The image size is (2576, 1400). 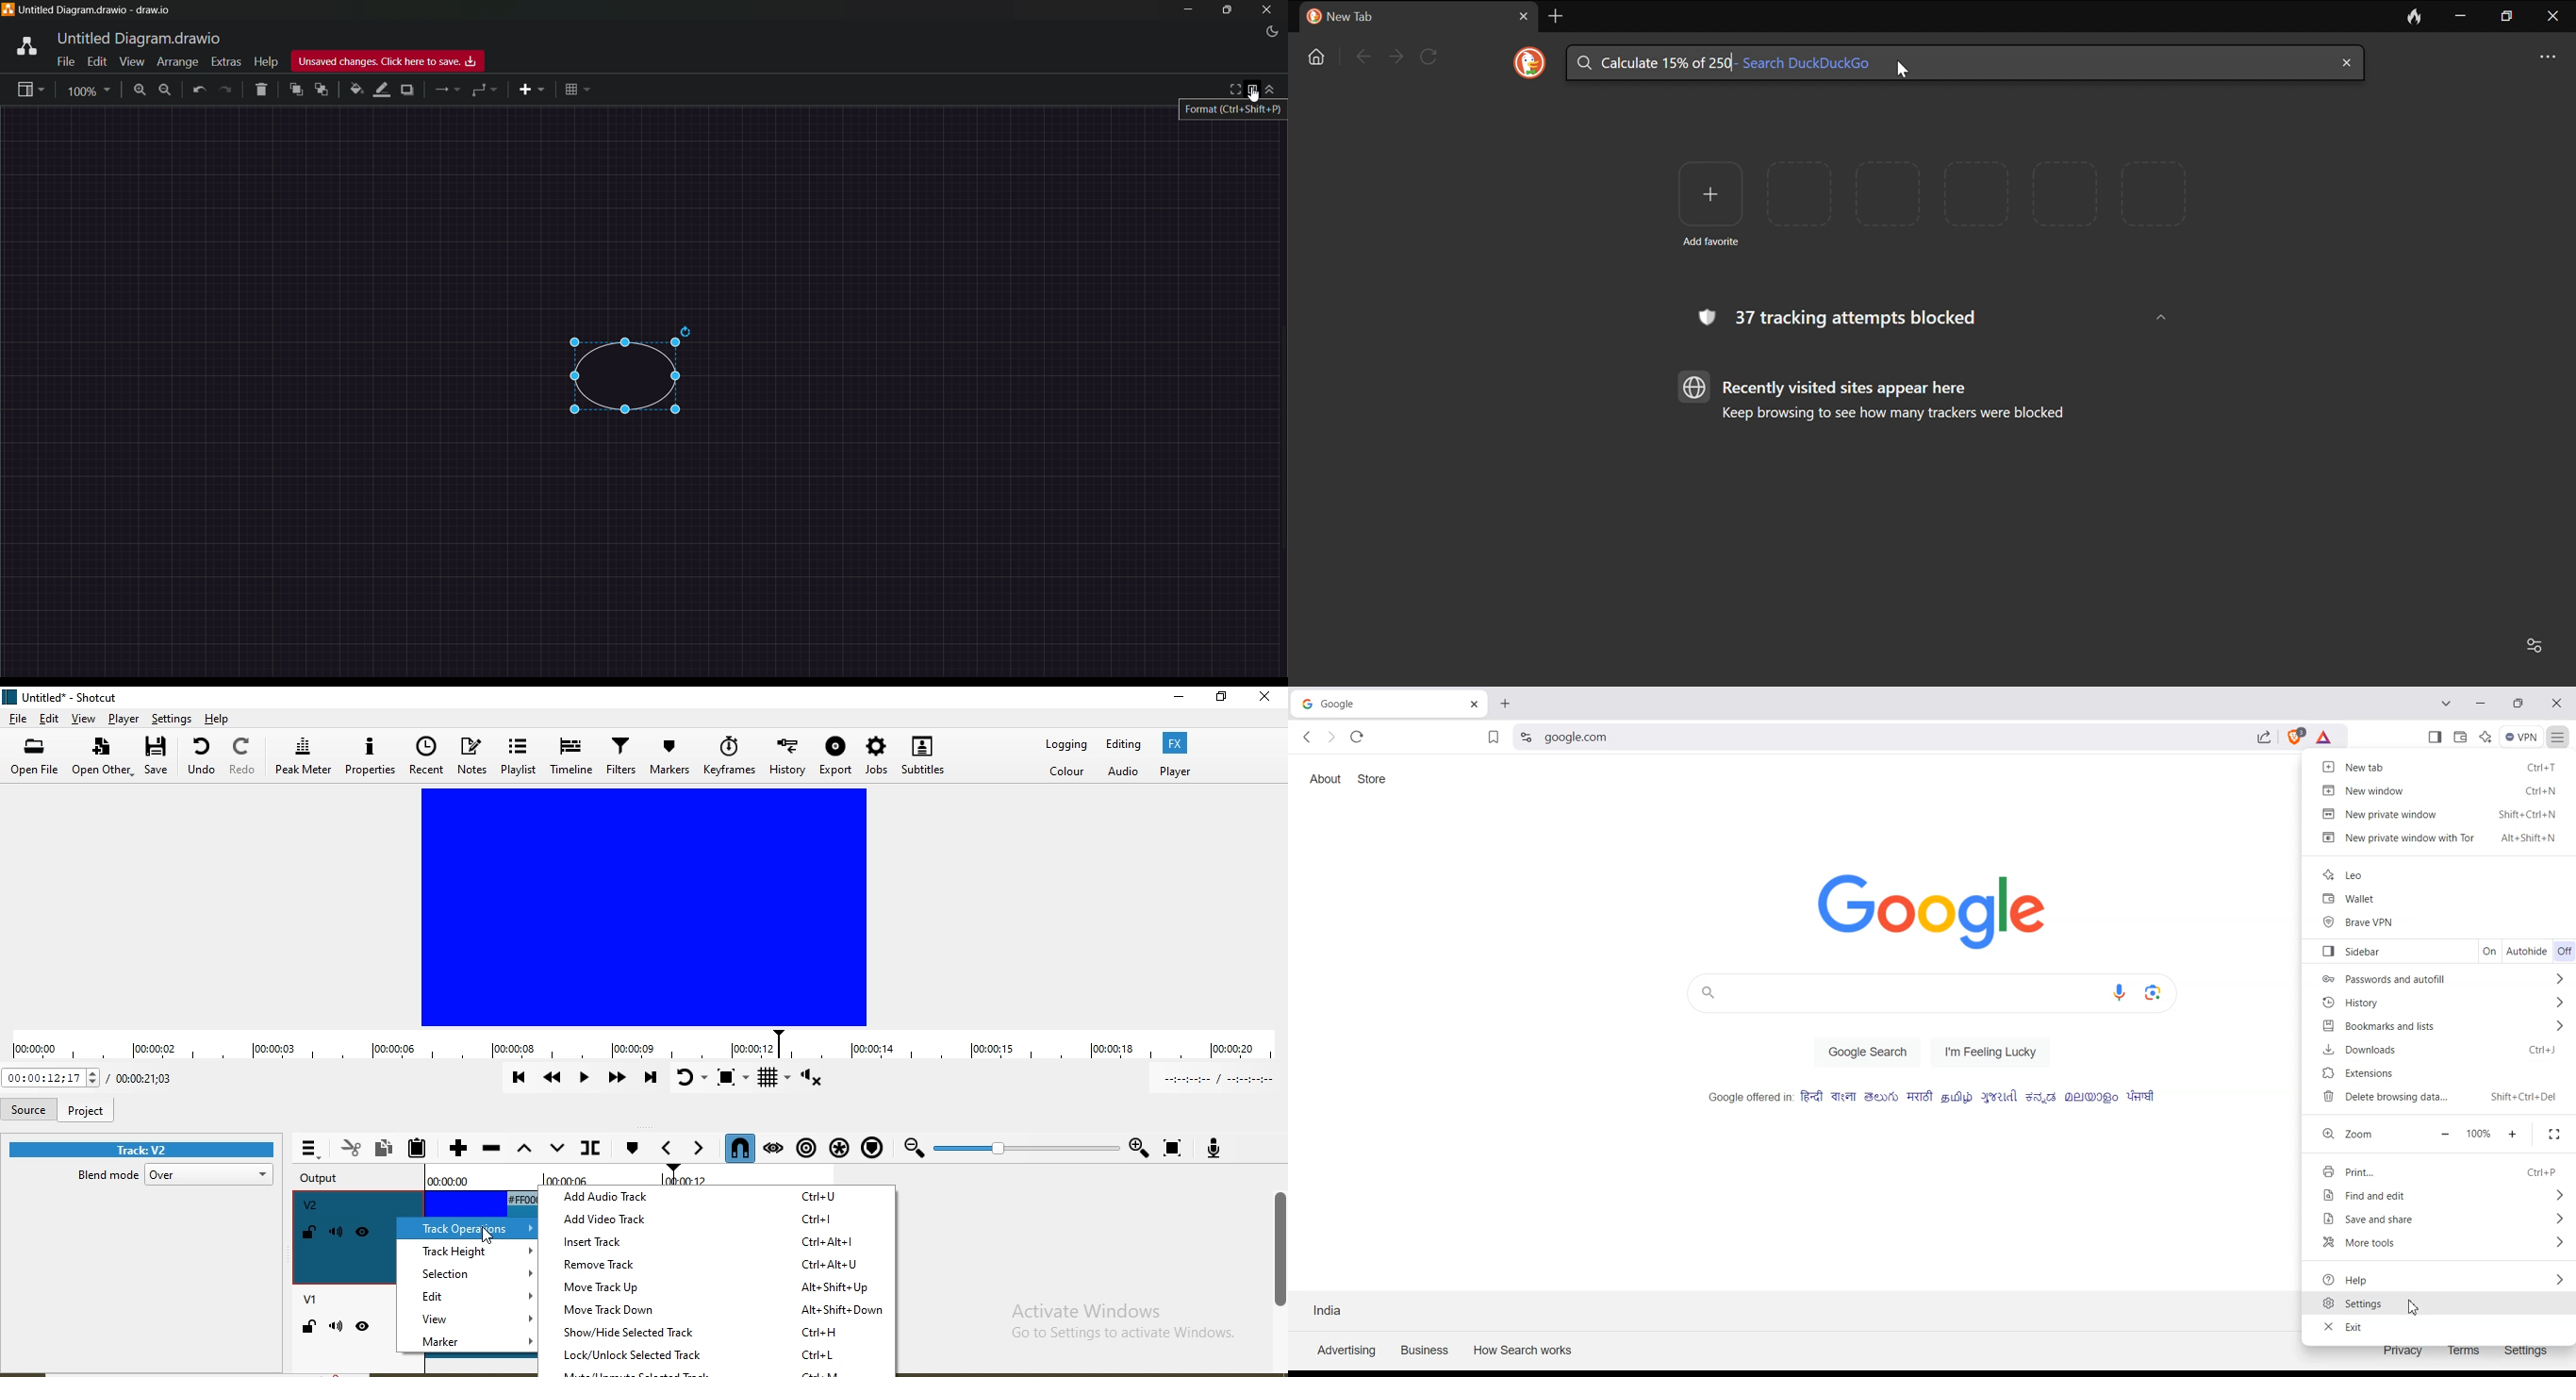 What do you see at coordinates (702, 1150) in the screenshot?
I see `Next marker` at bounding box center [702, 1150].